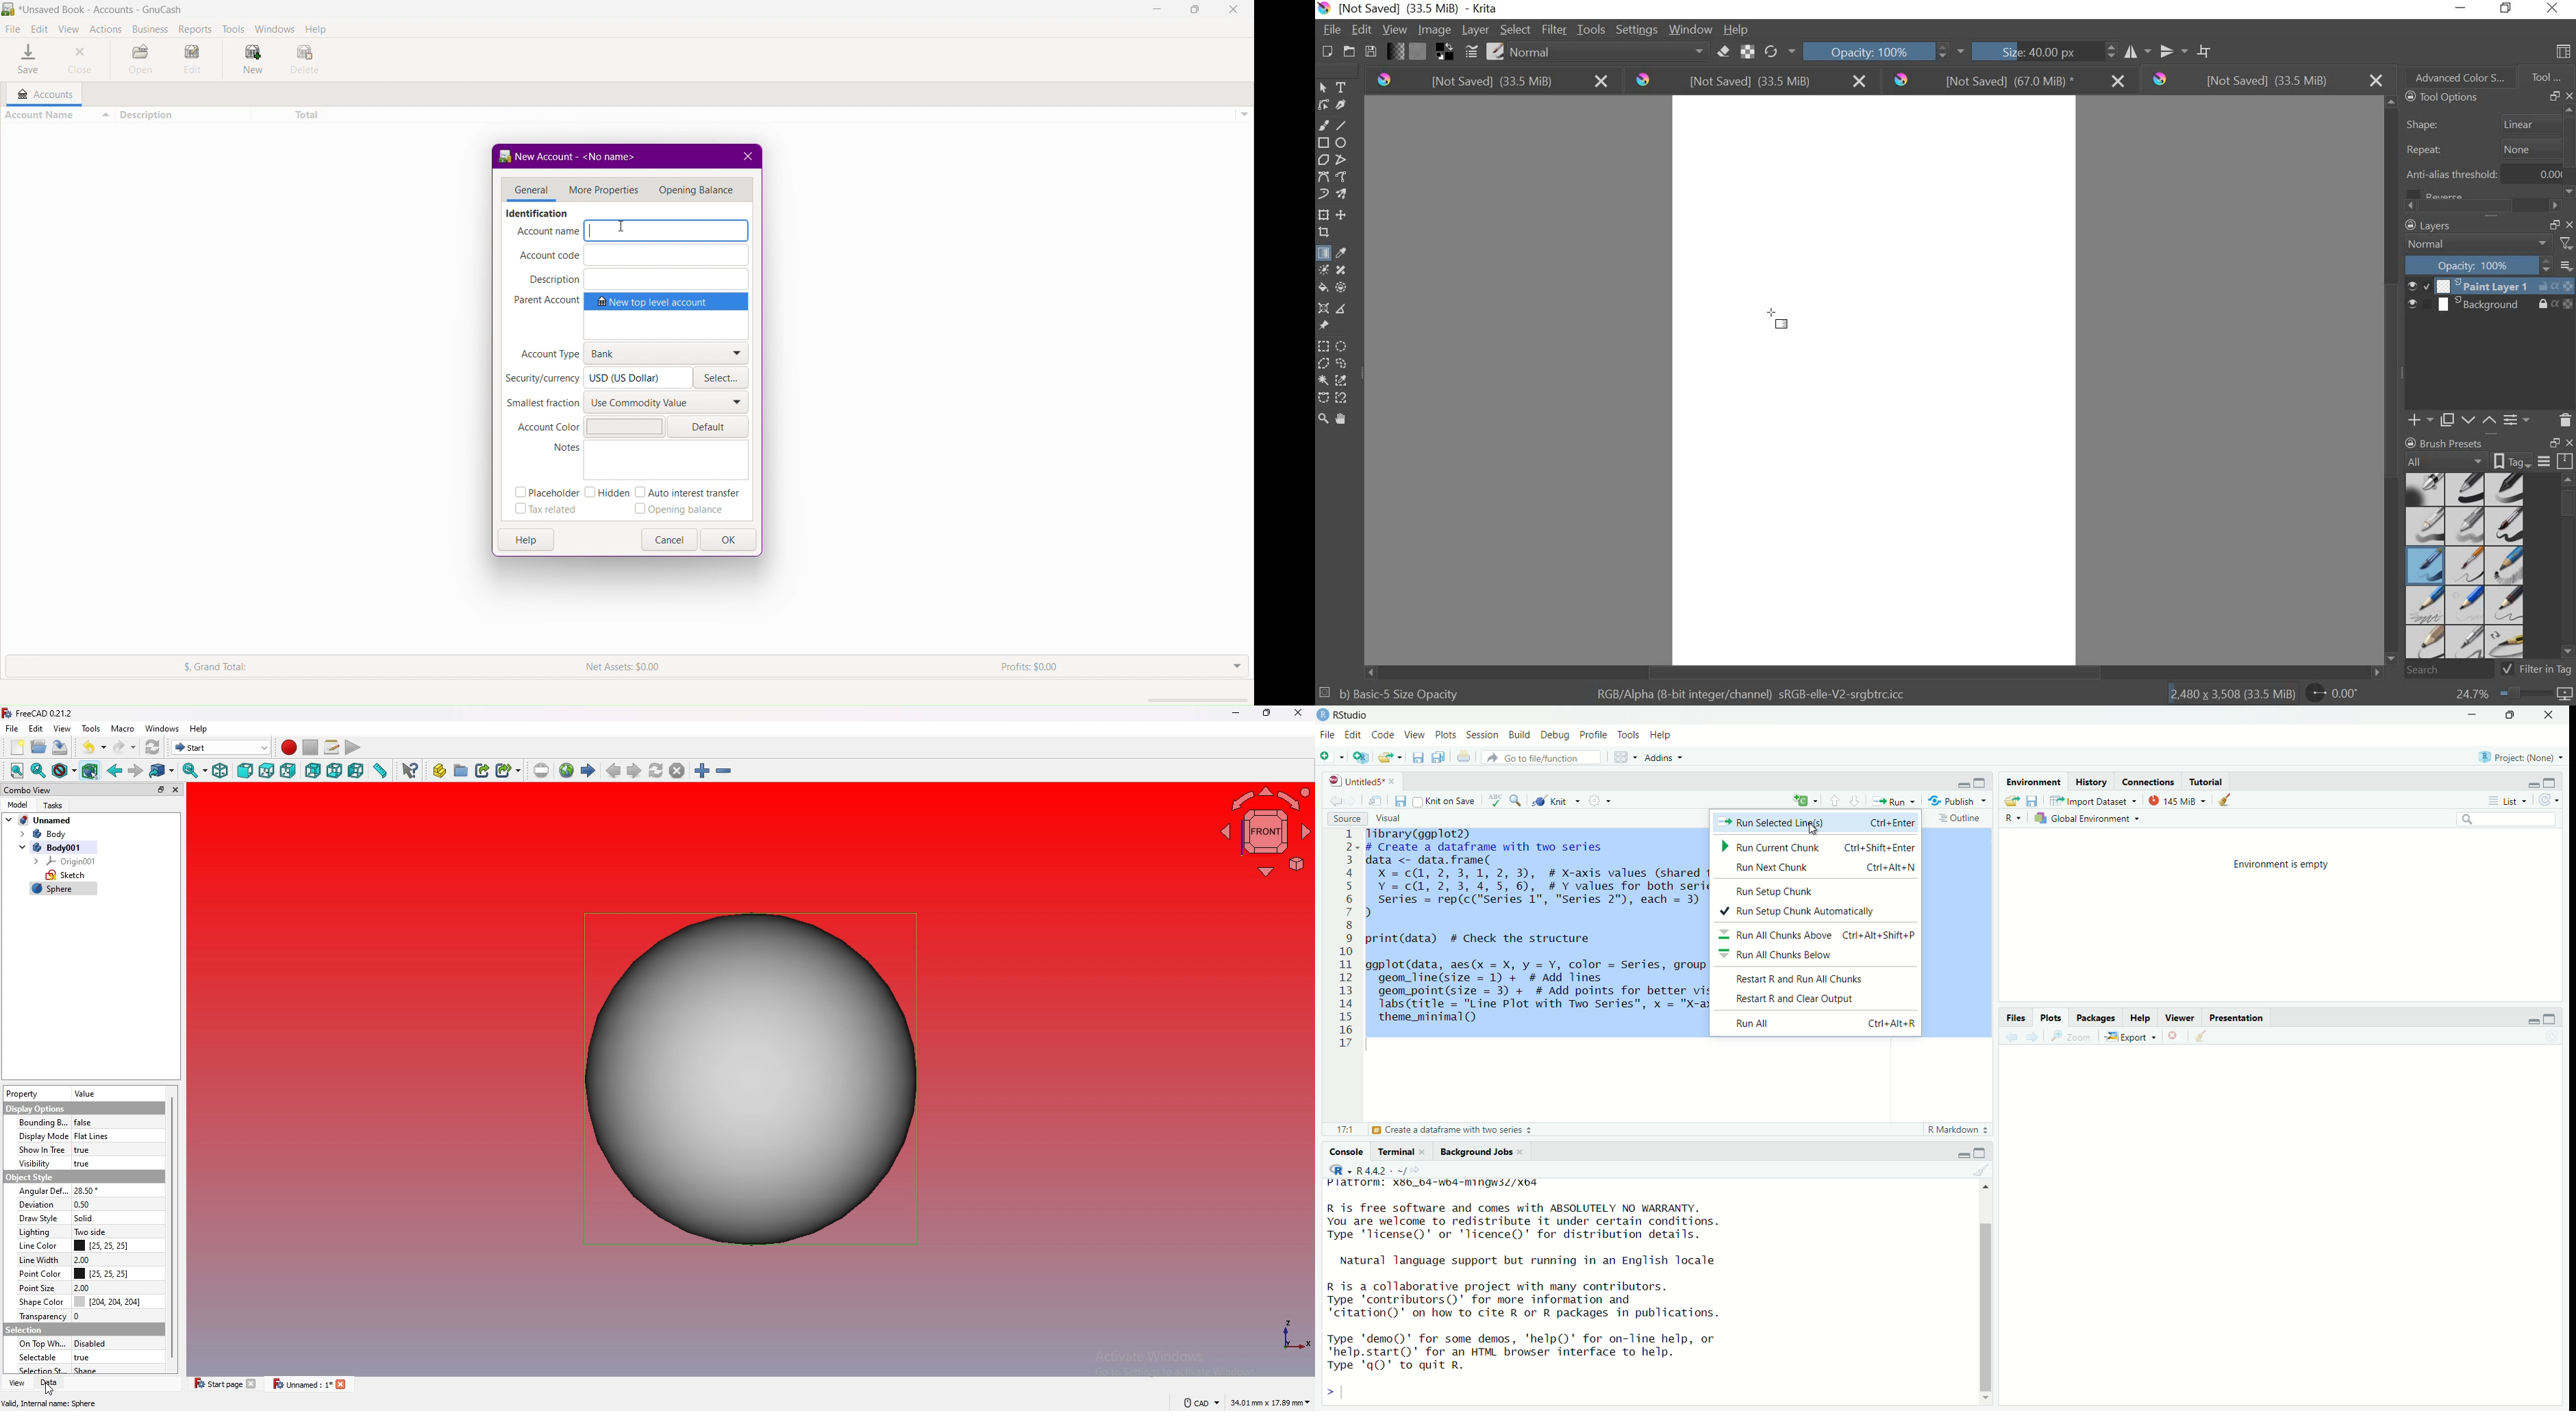 This screenshot has width=2576, height=1428. I want to click on List View, so click(2506, 801).